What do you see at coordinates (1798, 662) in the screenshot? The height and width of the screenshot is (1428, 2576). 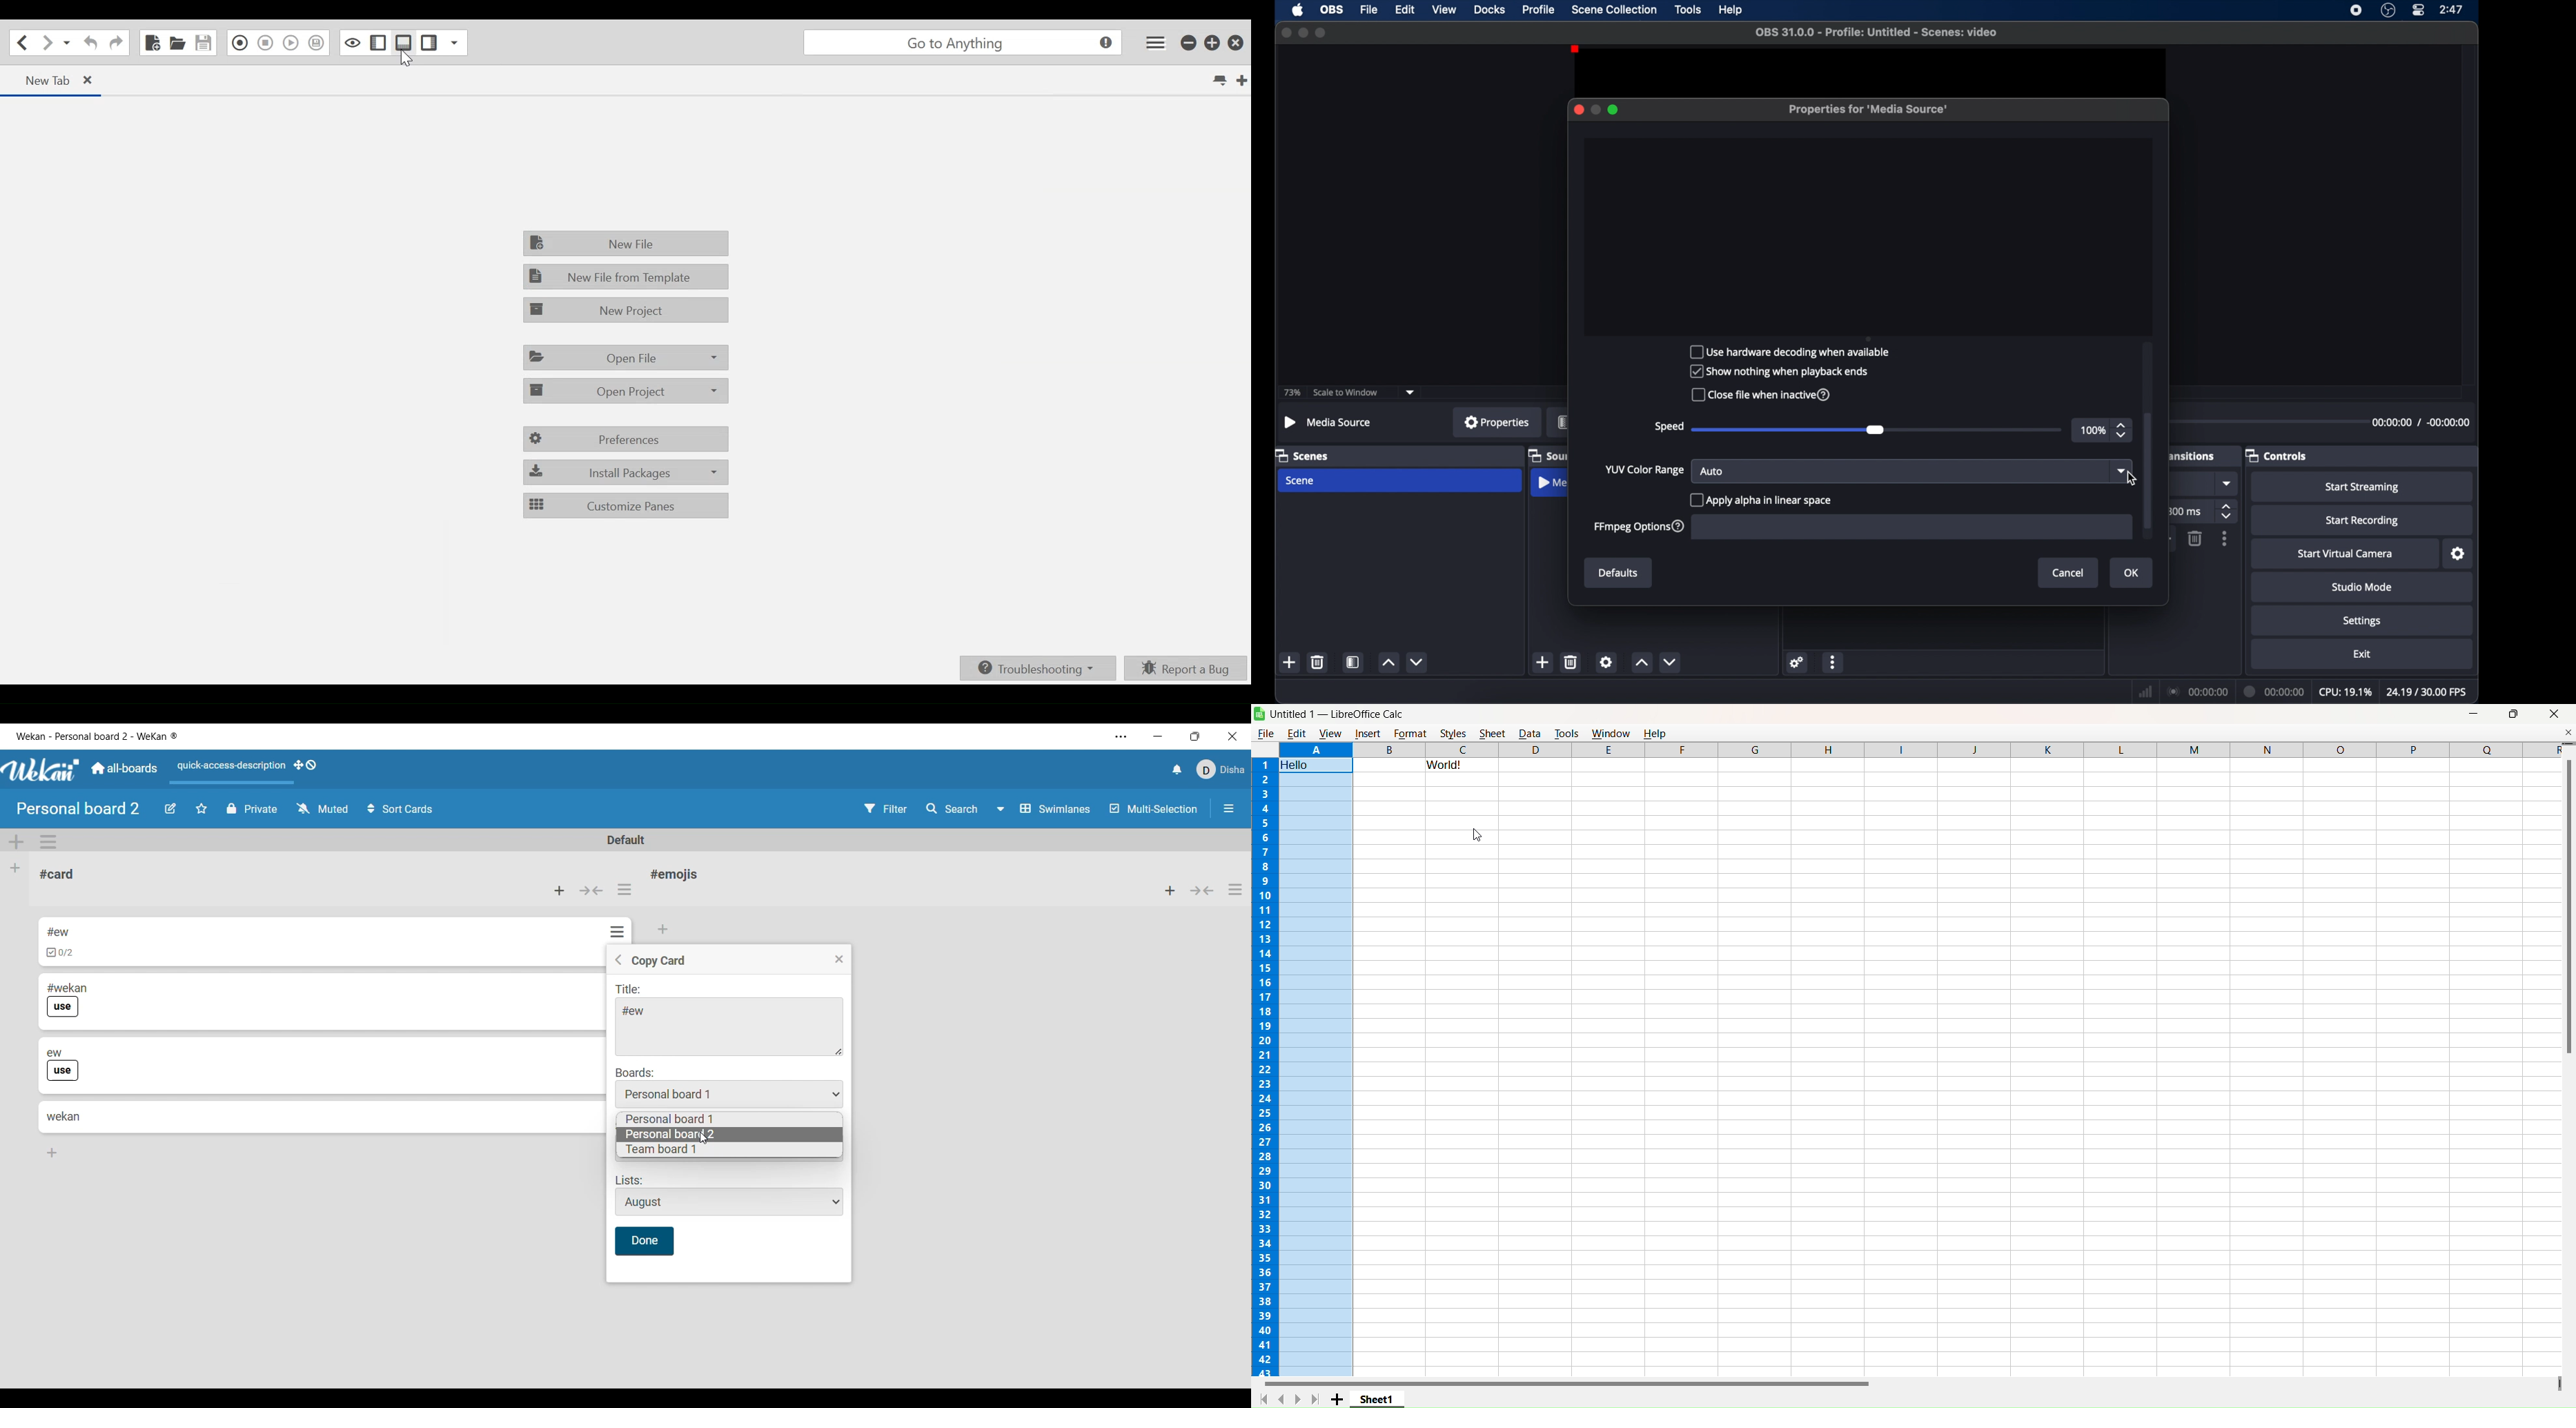 I see `settings` at bounding box center [1798, 662].